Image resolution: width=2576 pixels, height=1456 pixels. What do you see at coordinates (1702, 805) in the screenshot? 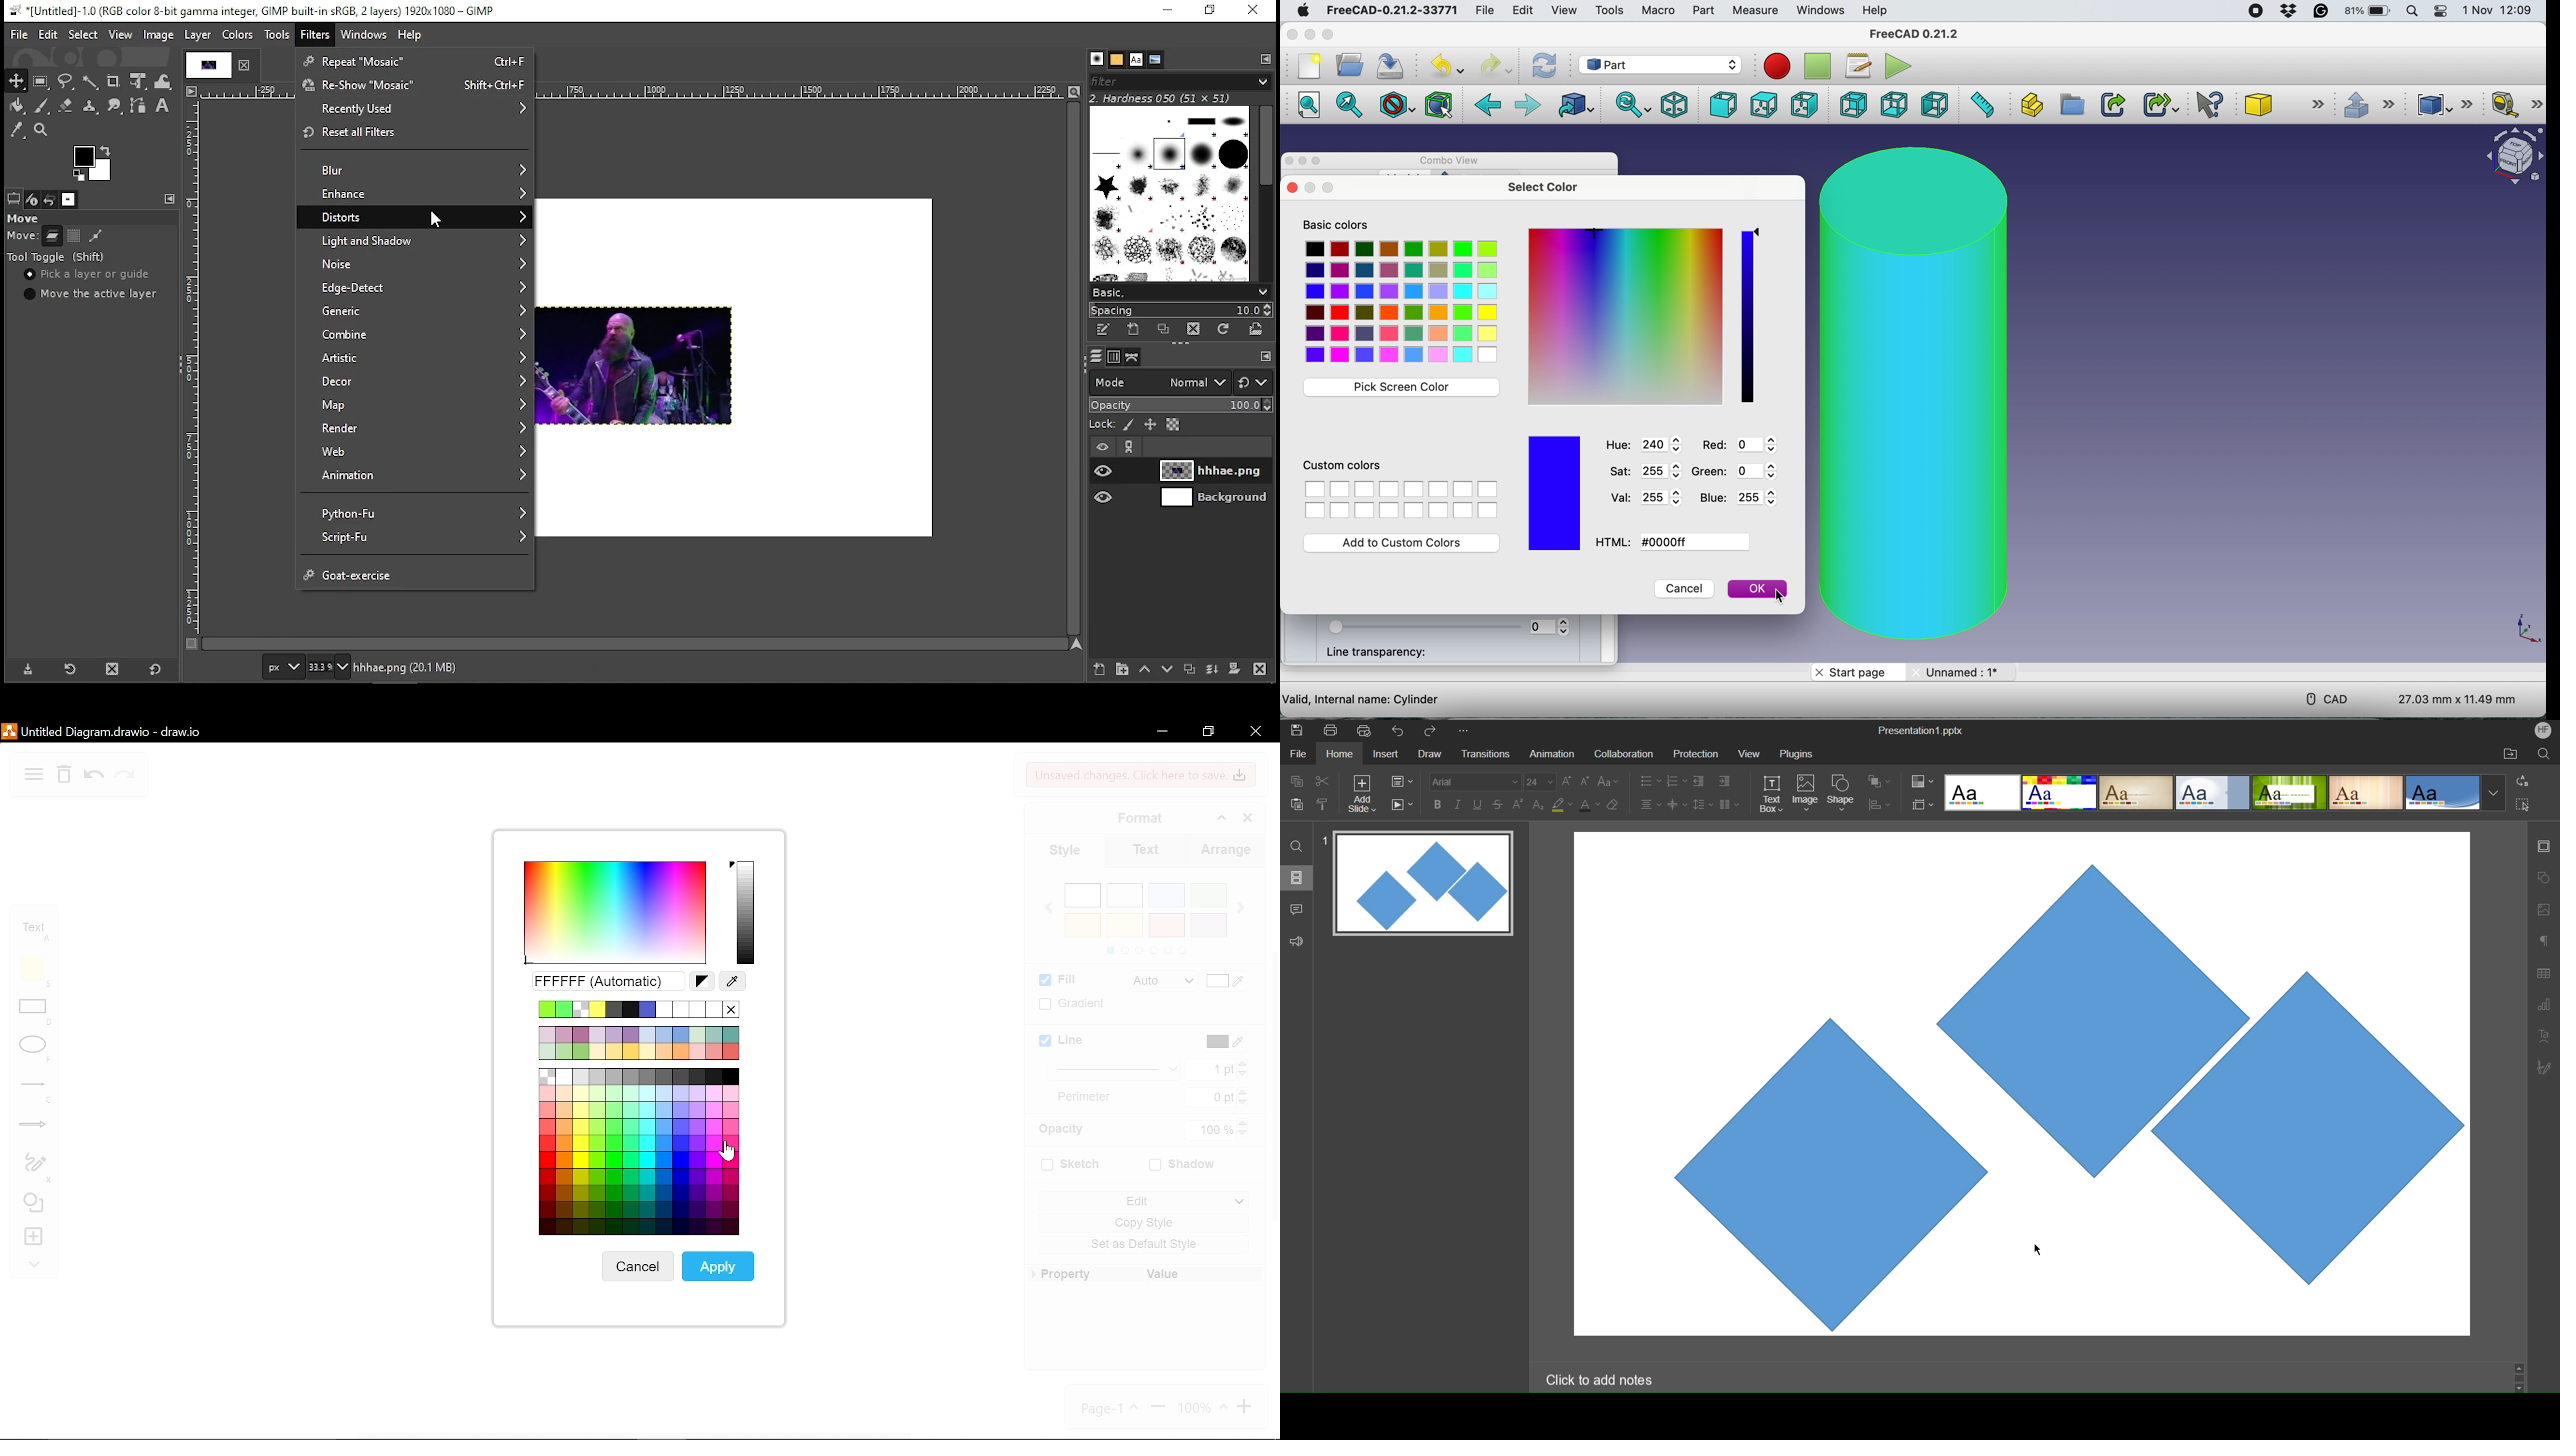
I see `Line Spacing` at bounding box center [1702, 805].